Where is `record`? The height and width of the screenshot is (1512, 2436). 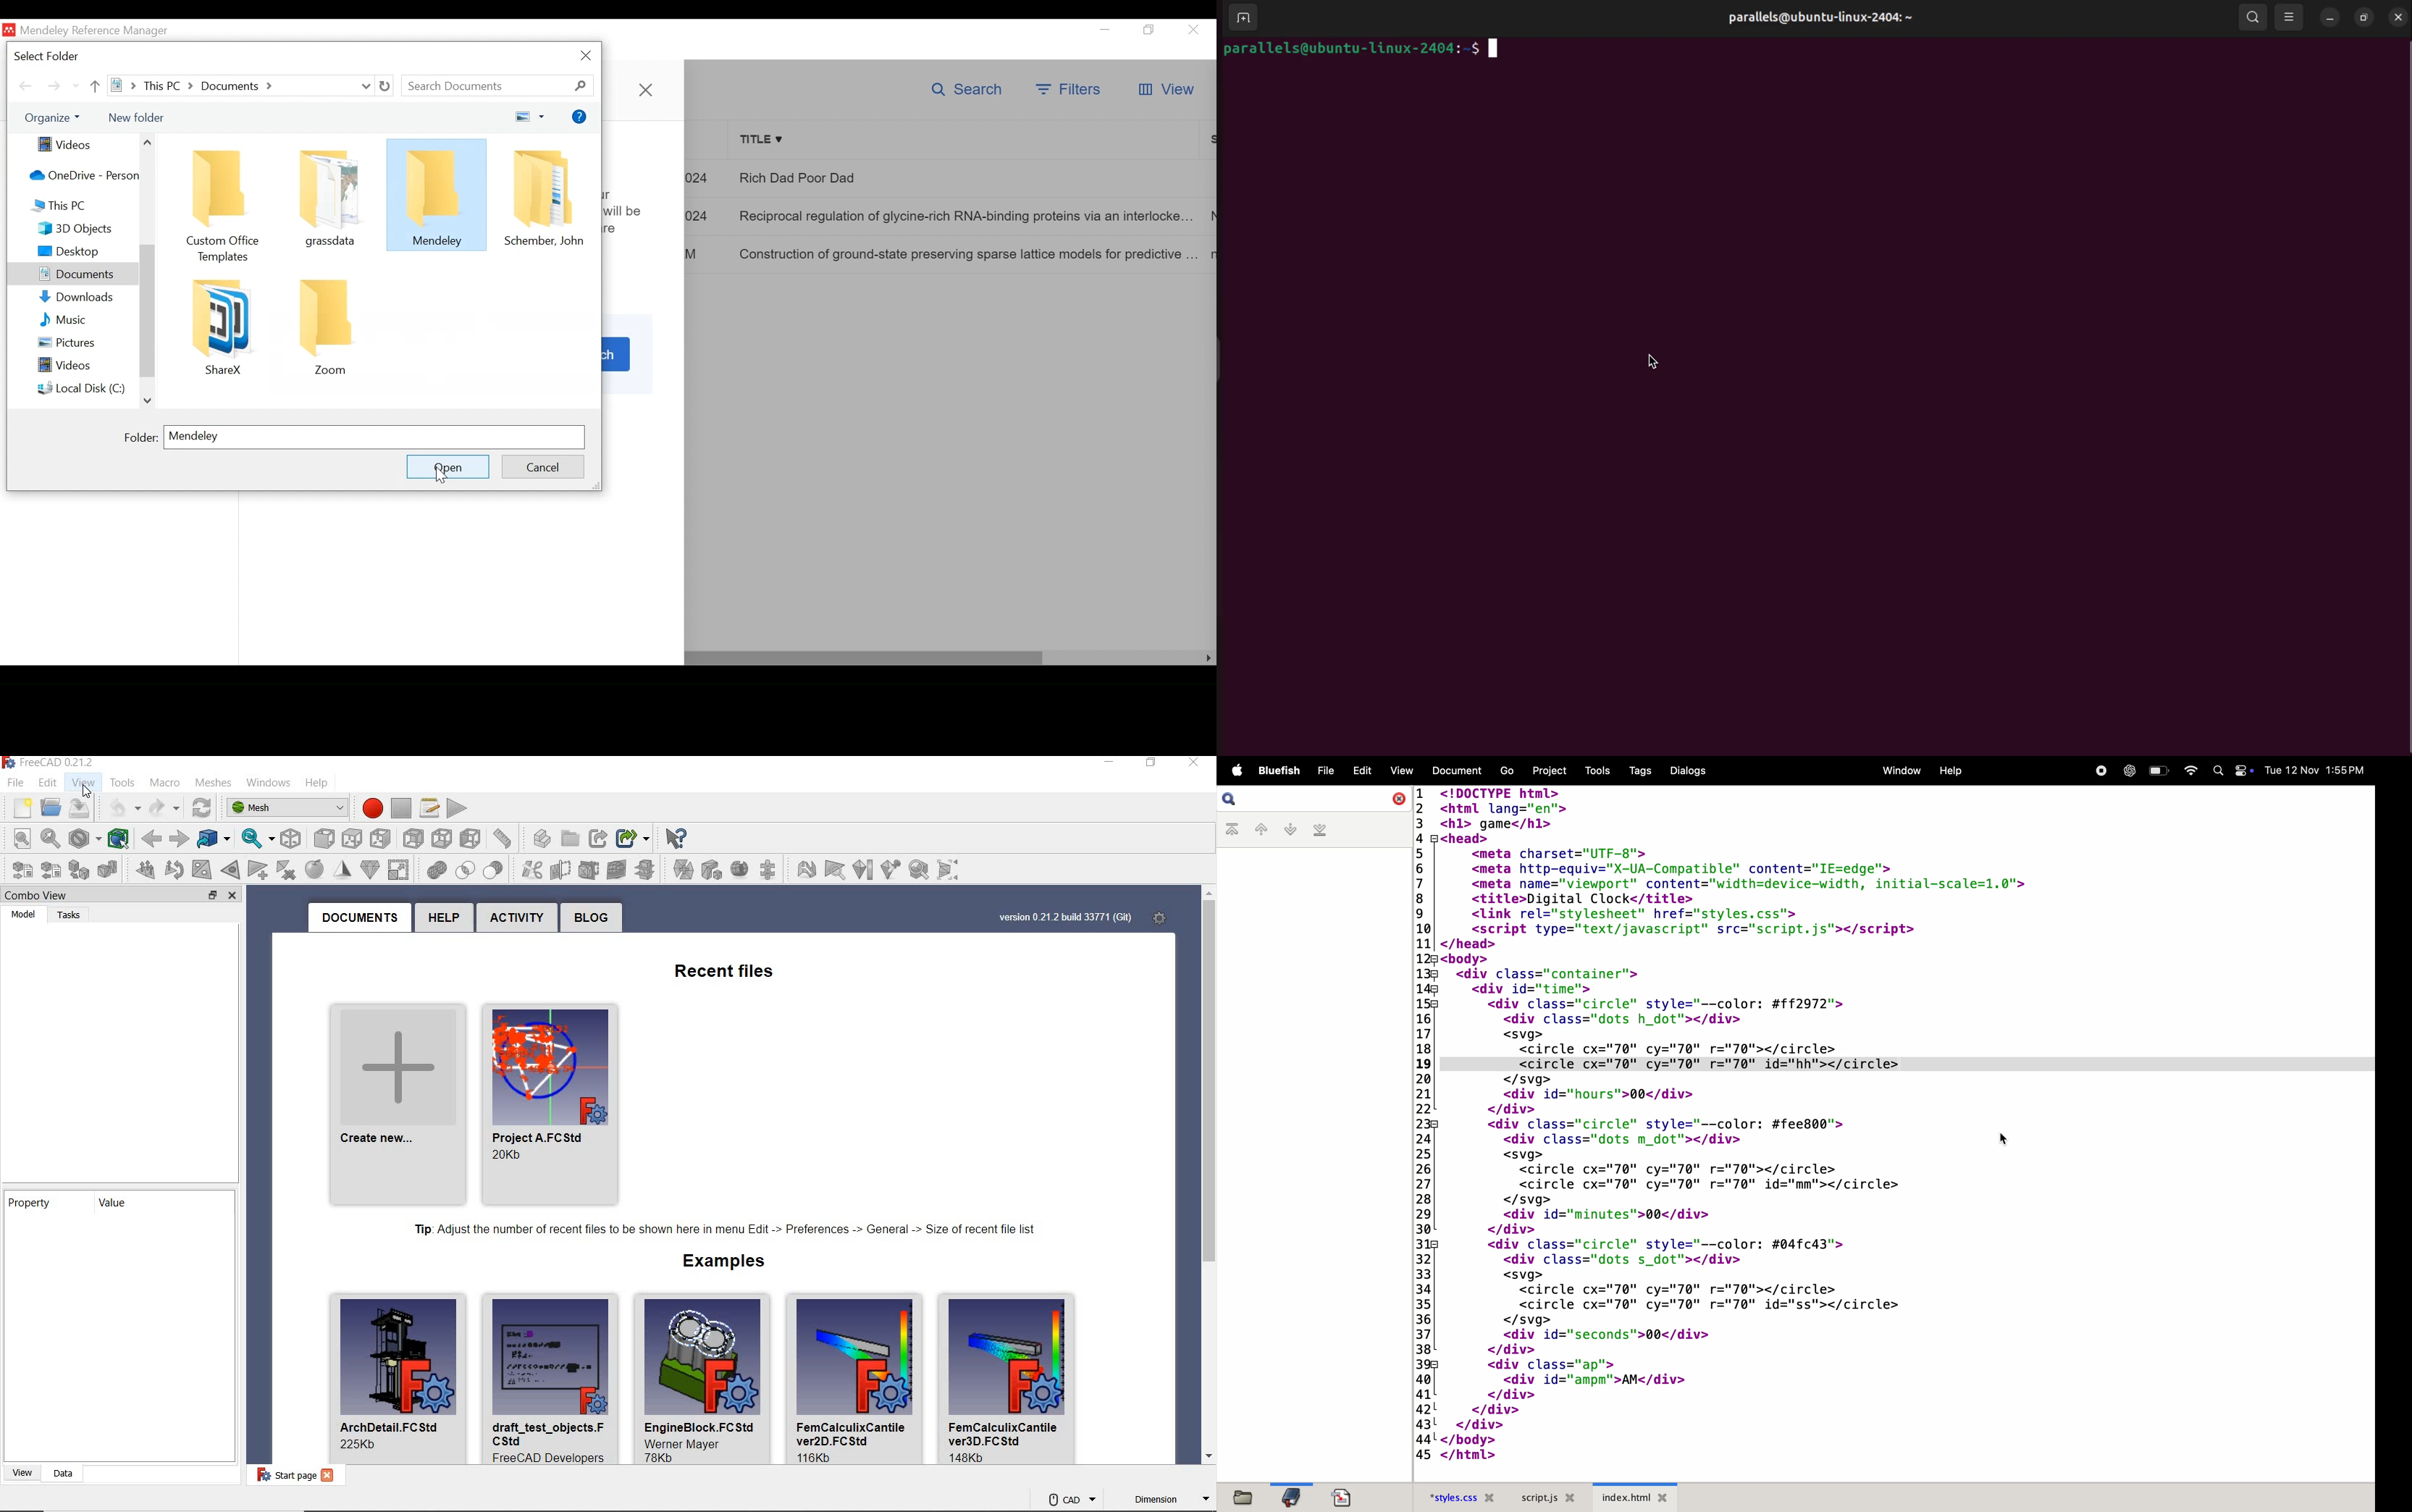 record is located at coordinates (2100, 771).